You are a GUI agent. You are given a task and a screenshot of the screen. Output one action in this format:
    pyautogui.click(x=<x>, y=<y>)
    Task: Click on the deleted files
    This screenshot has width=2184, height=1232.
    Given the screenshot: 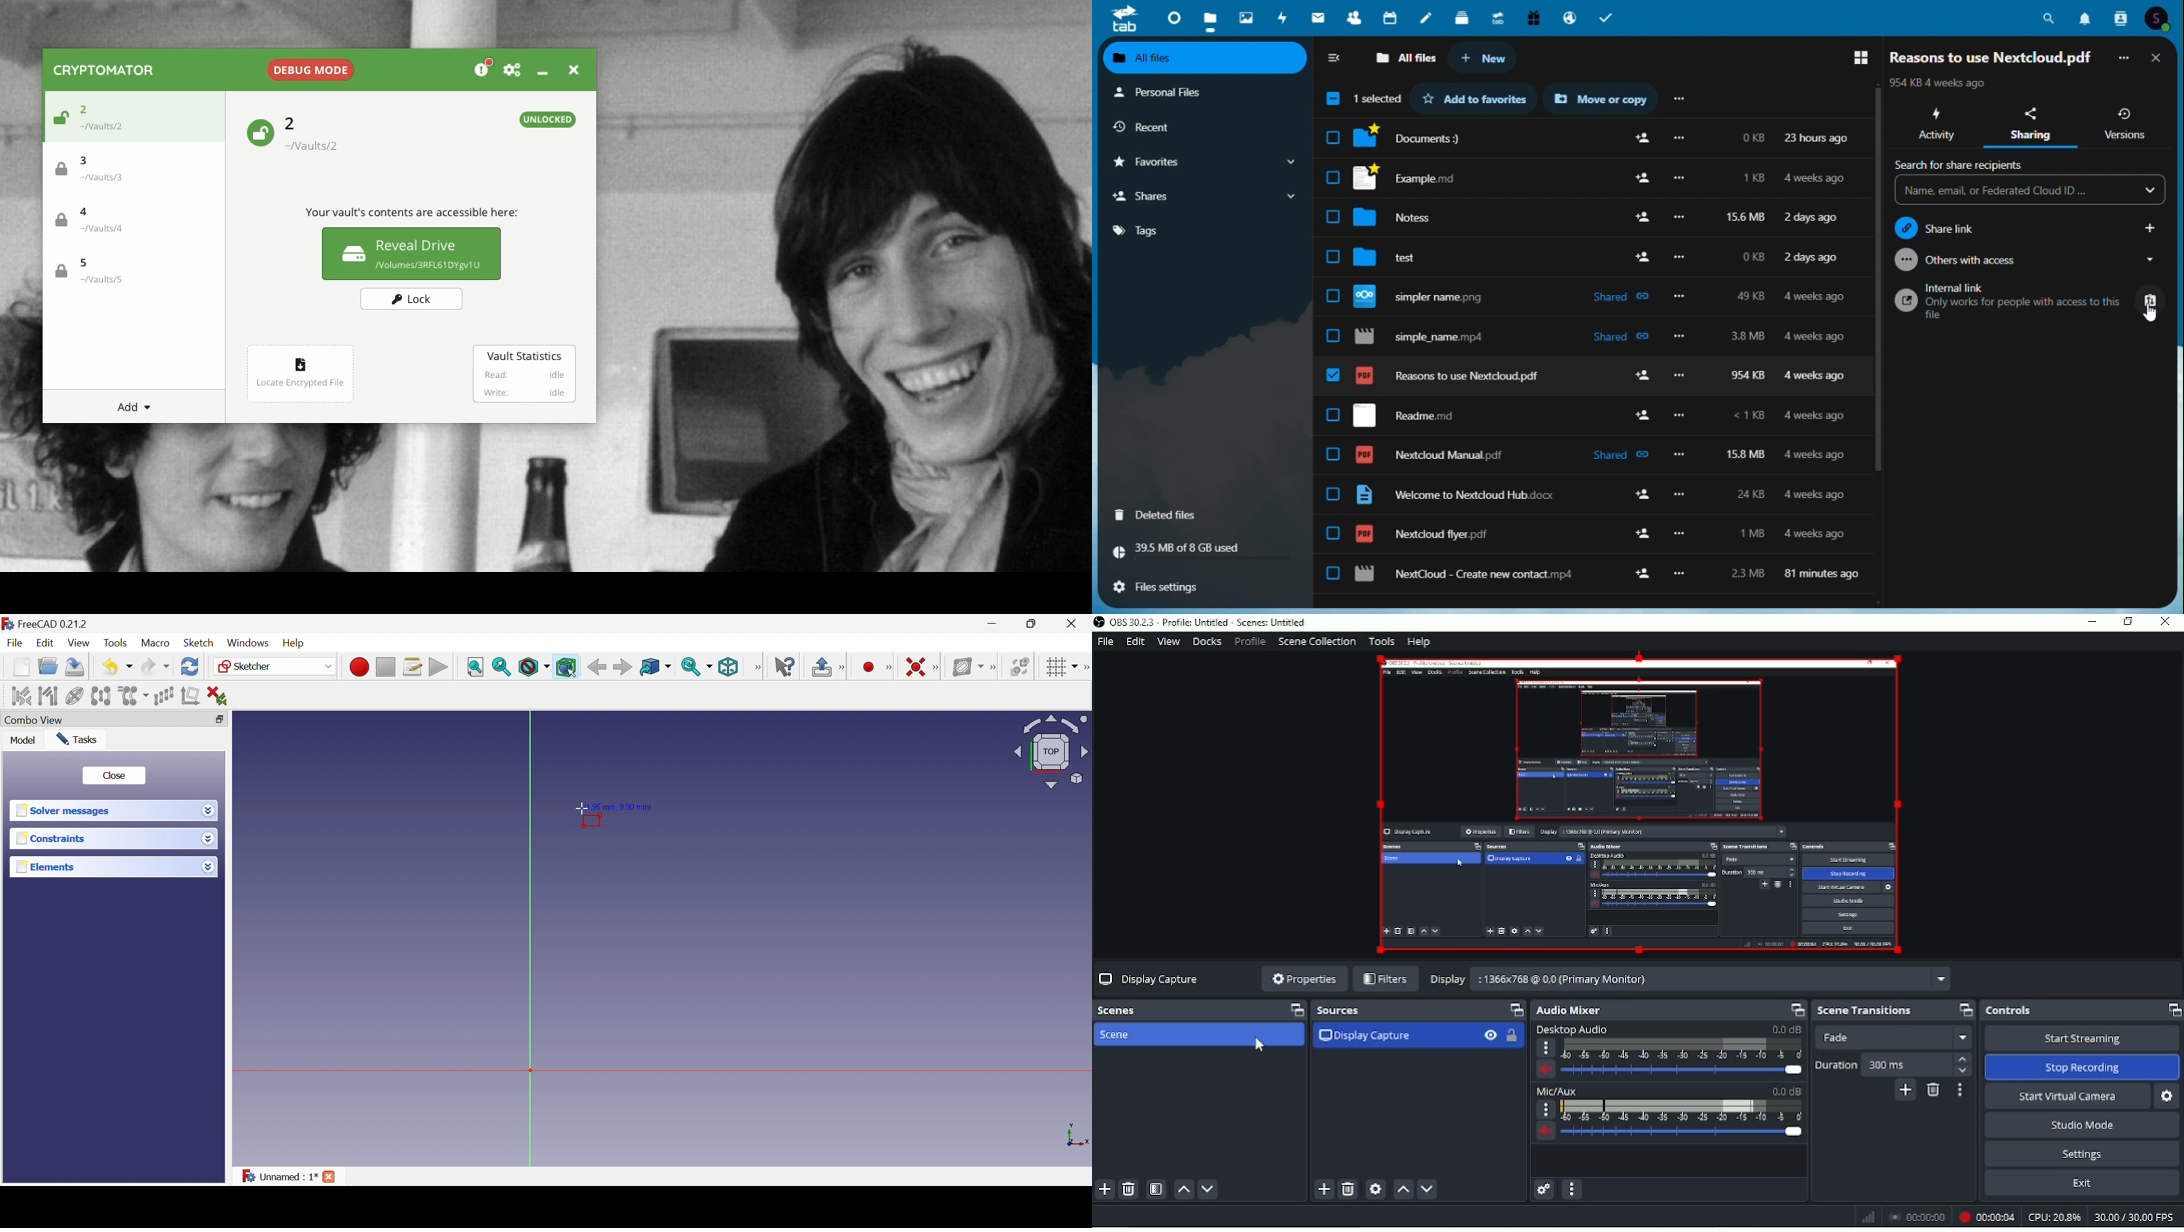 What is the action you would take?
    pyautogui.click(x=1204, y=513)
    